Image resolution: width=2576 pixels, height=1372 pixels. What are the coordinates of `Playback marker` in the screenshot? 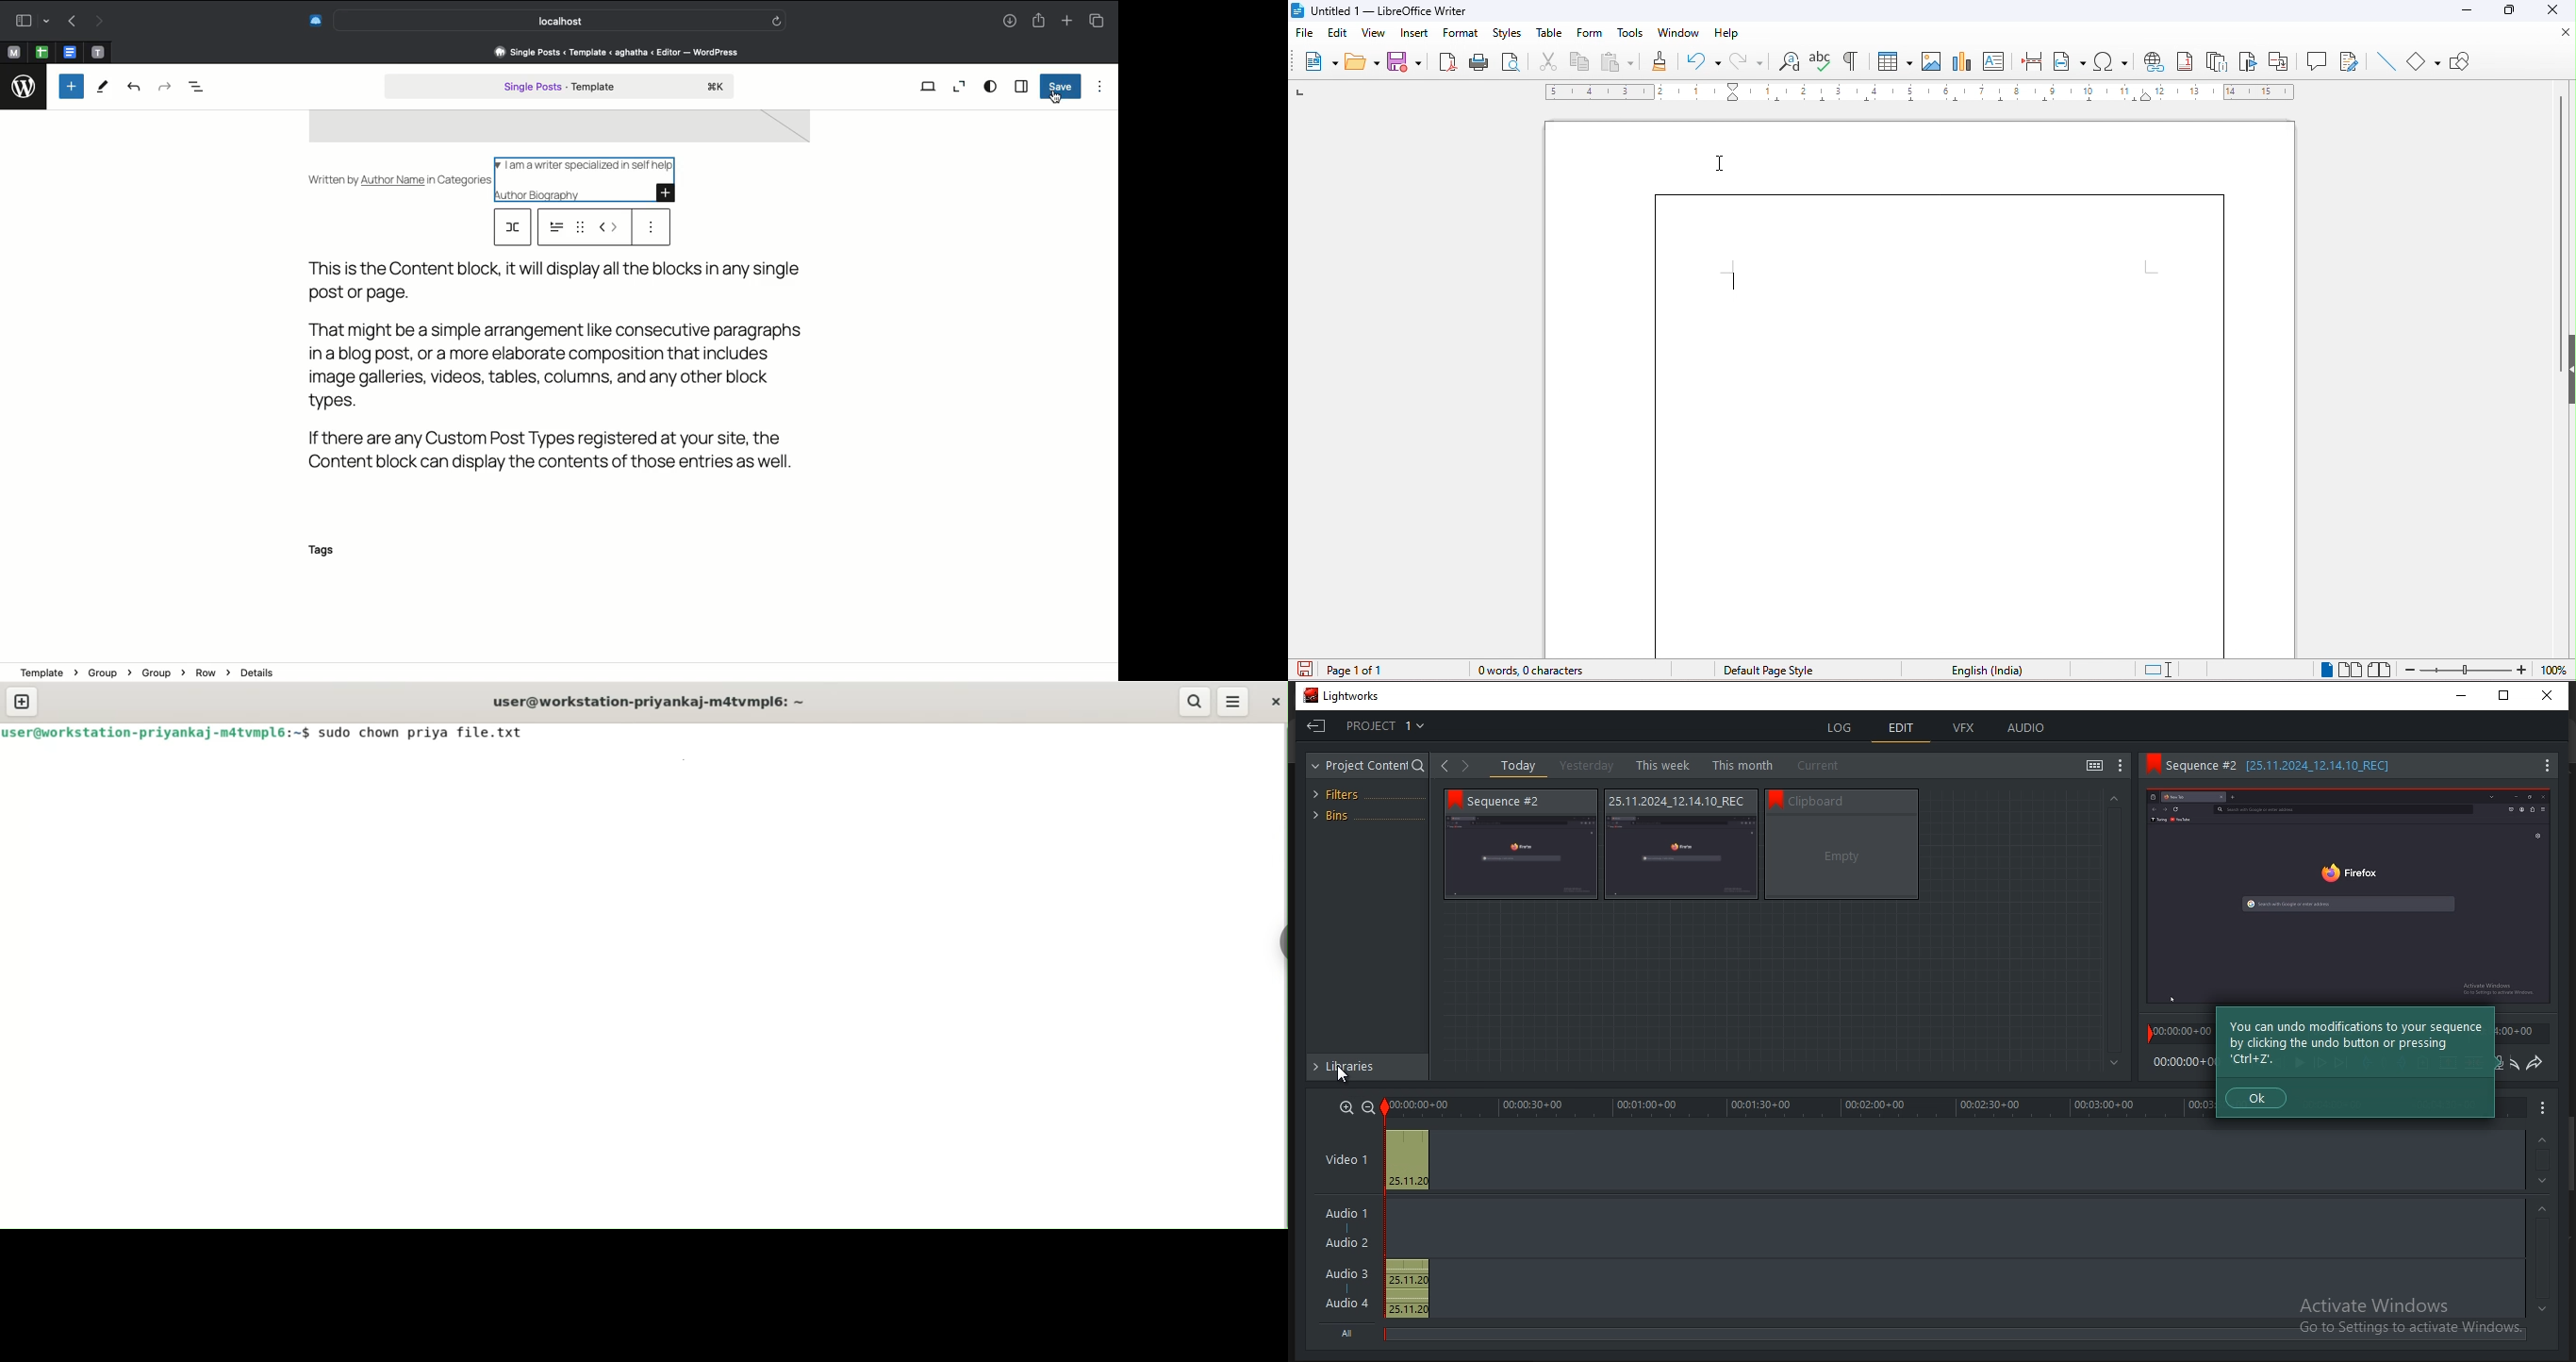 It's located at (2143, 1035).